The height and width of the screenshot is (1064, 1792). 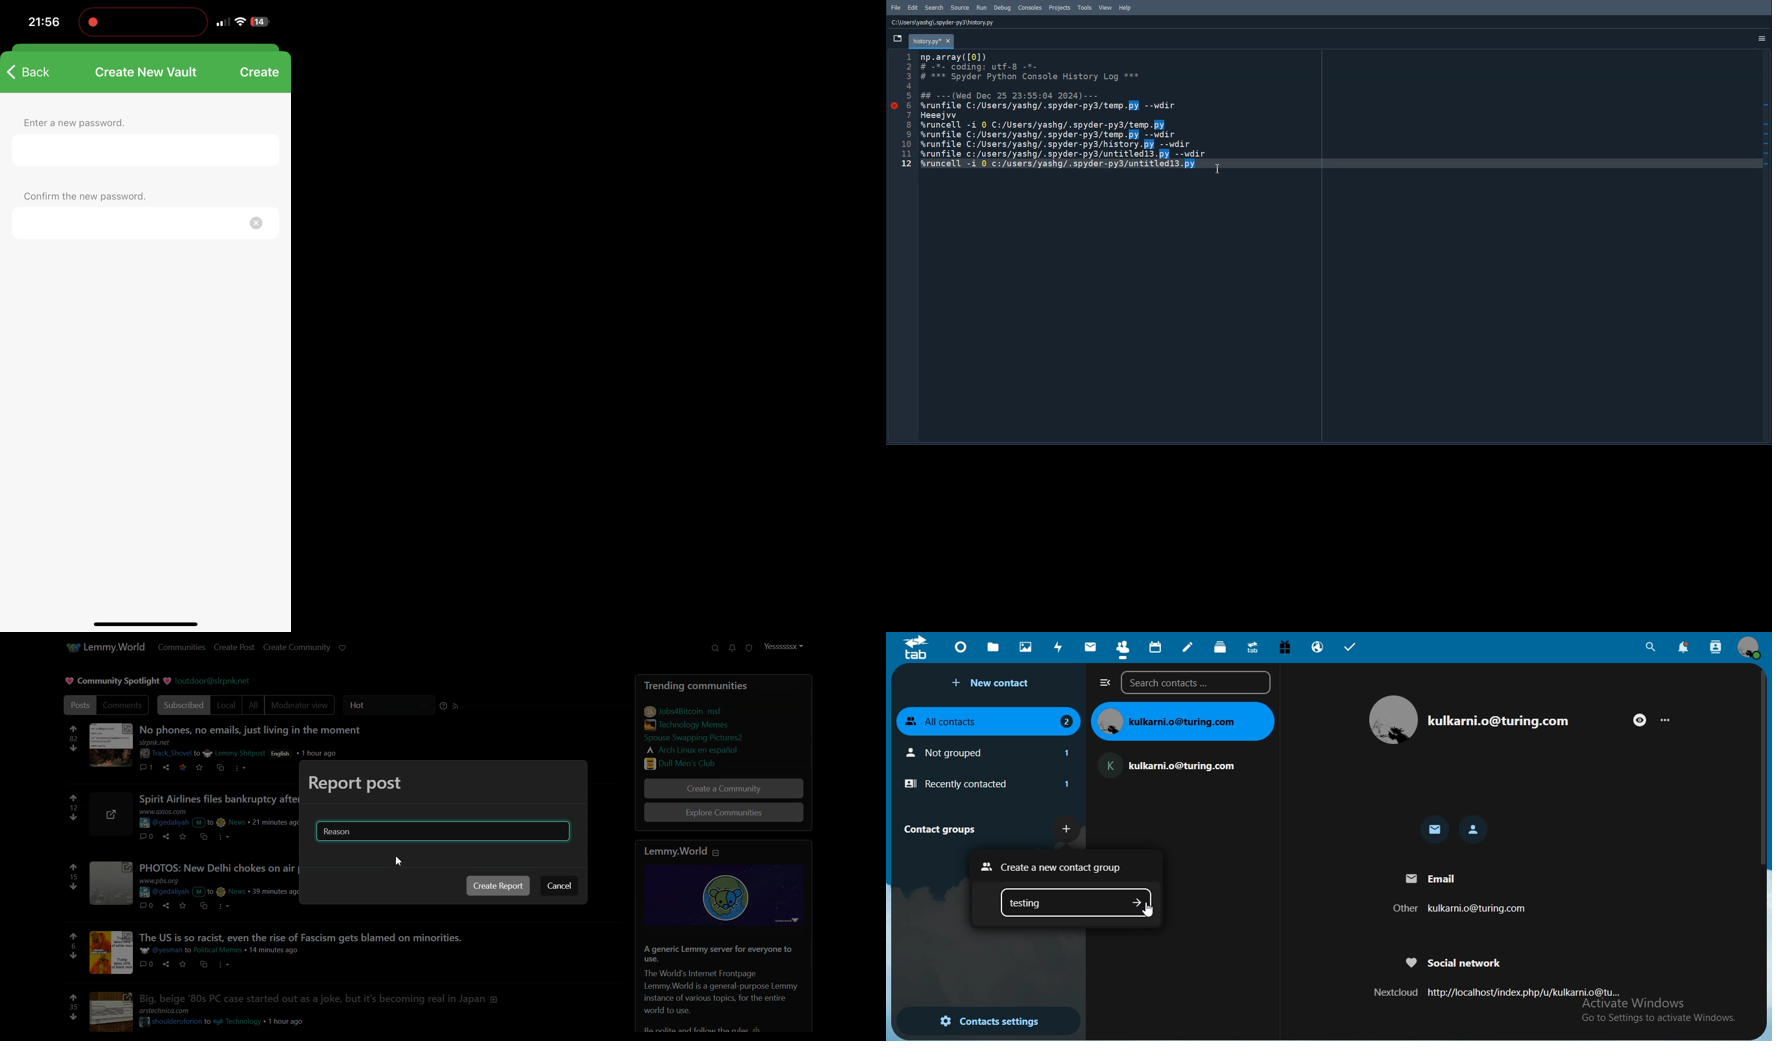 What do you see at coordinates (1763, 39) in the screenshot?
I see `Options` at bounding box center [1763, 39].